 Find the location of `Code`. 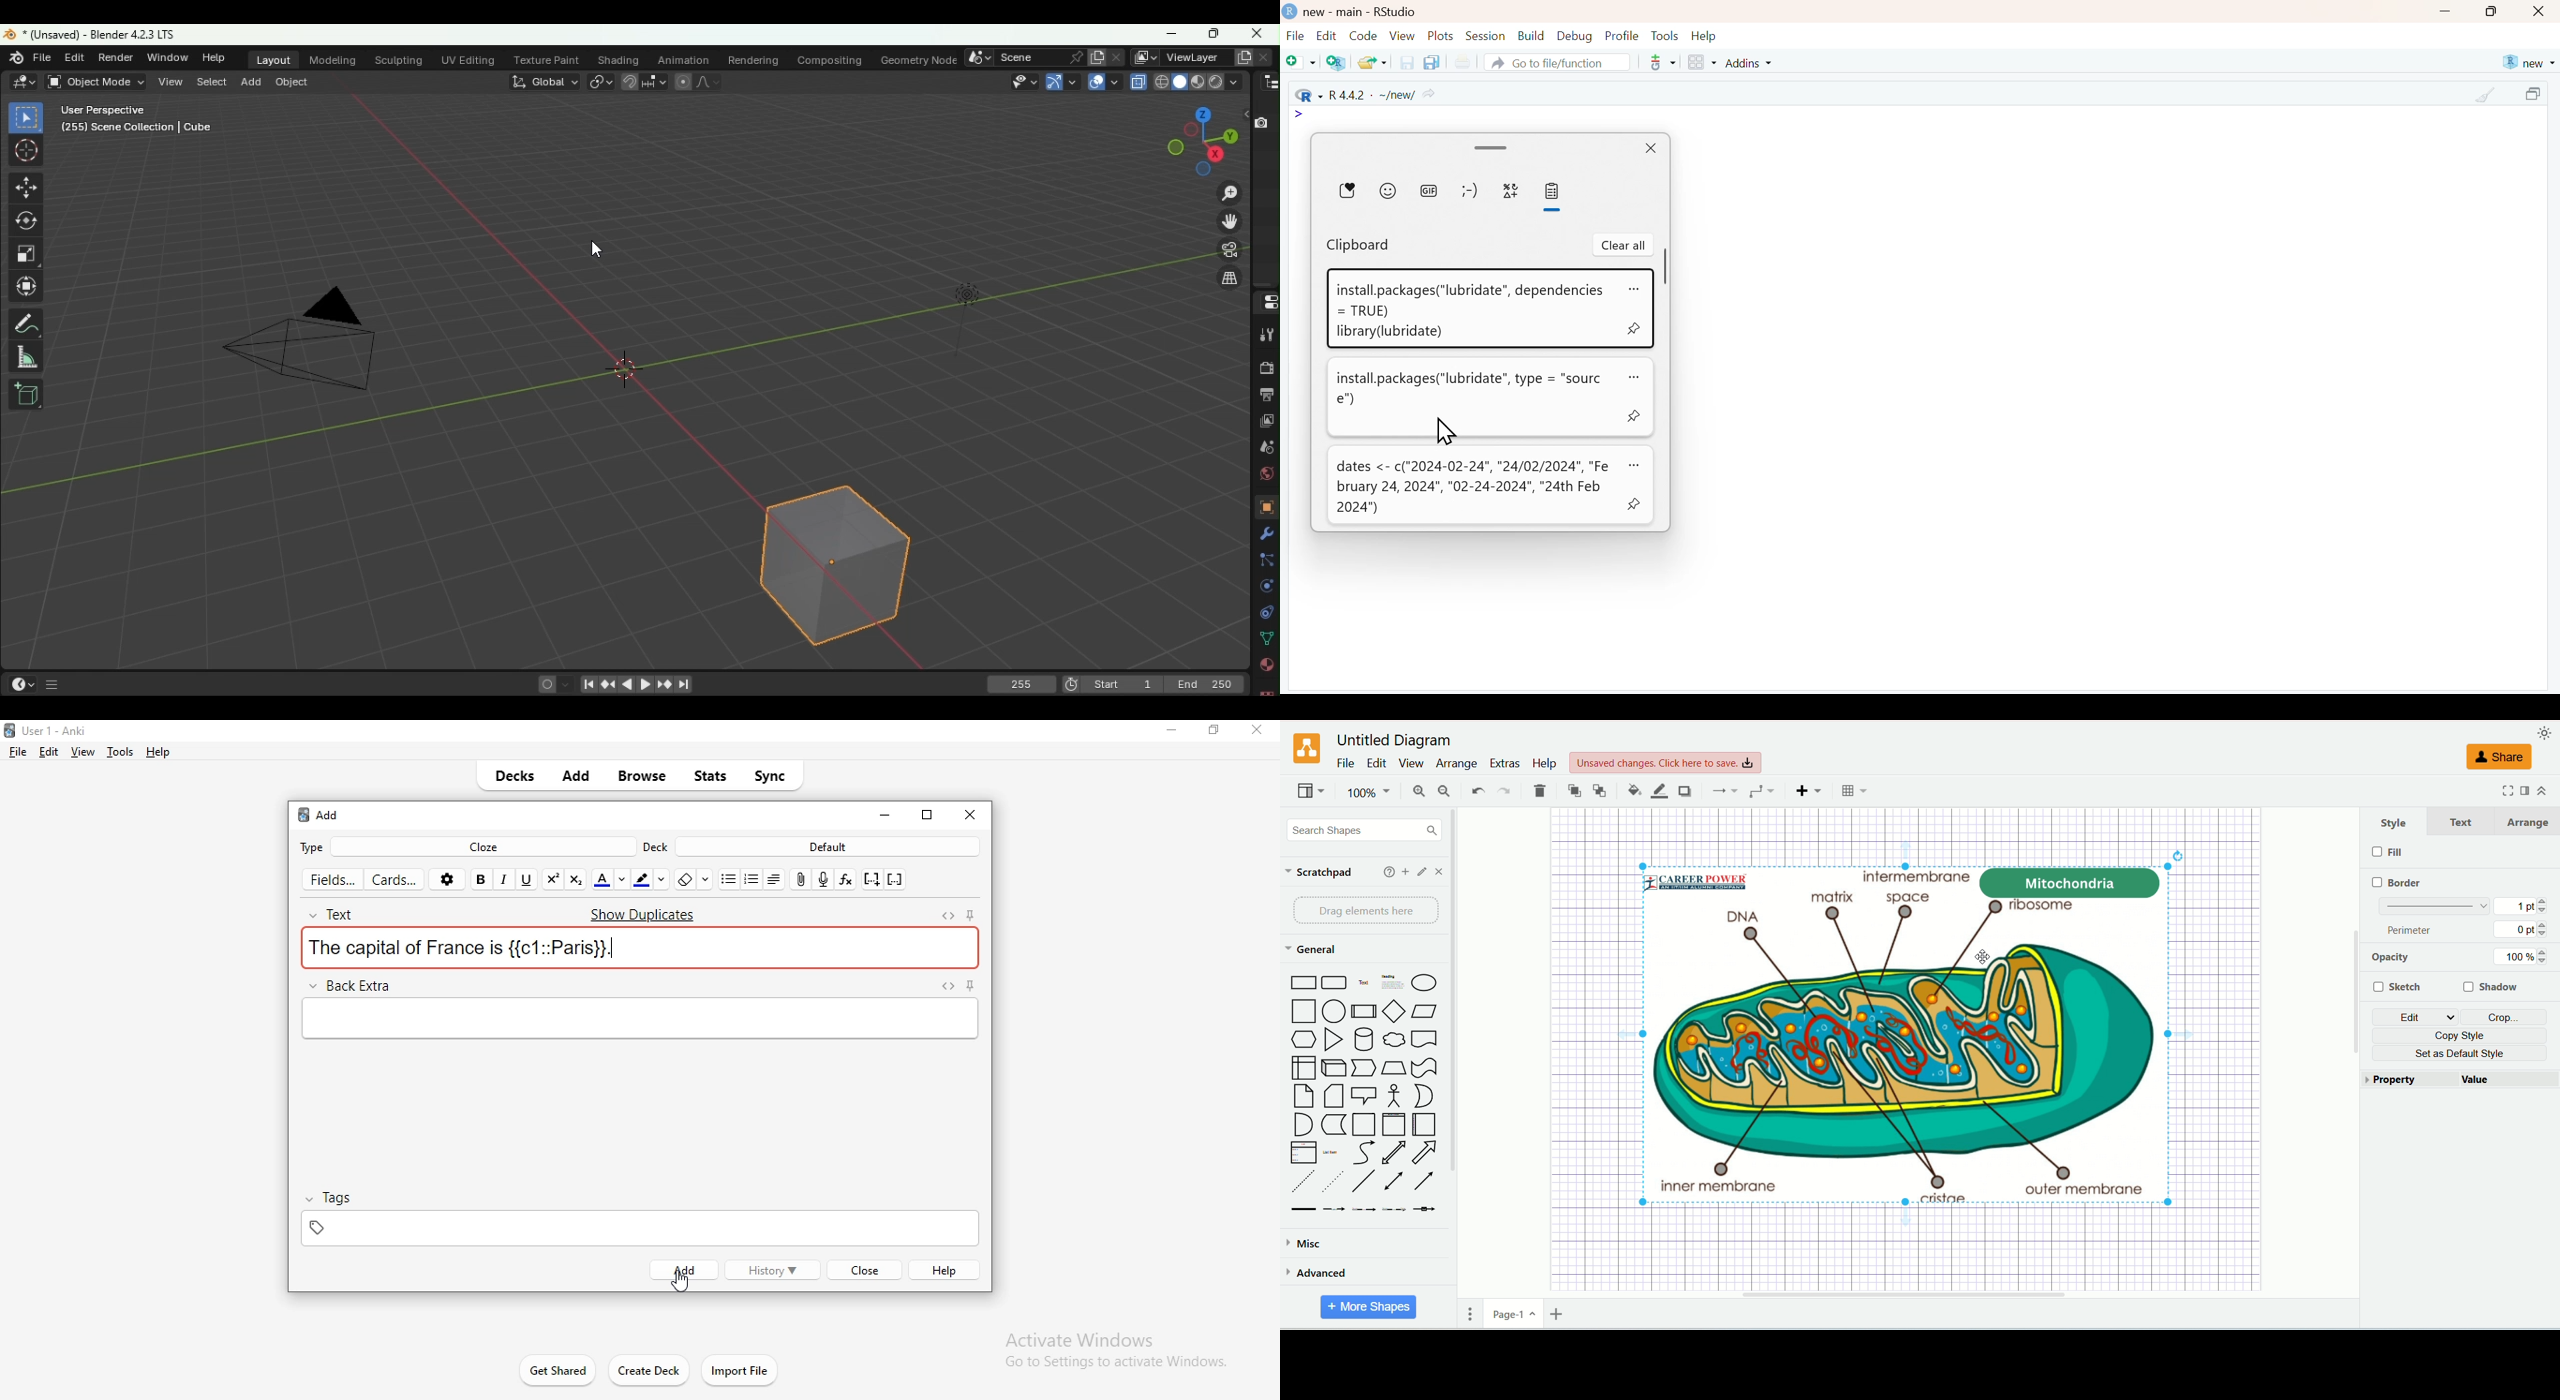

Code is located at coordinates (1362, 35).